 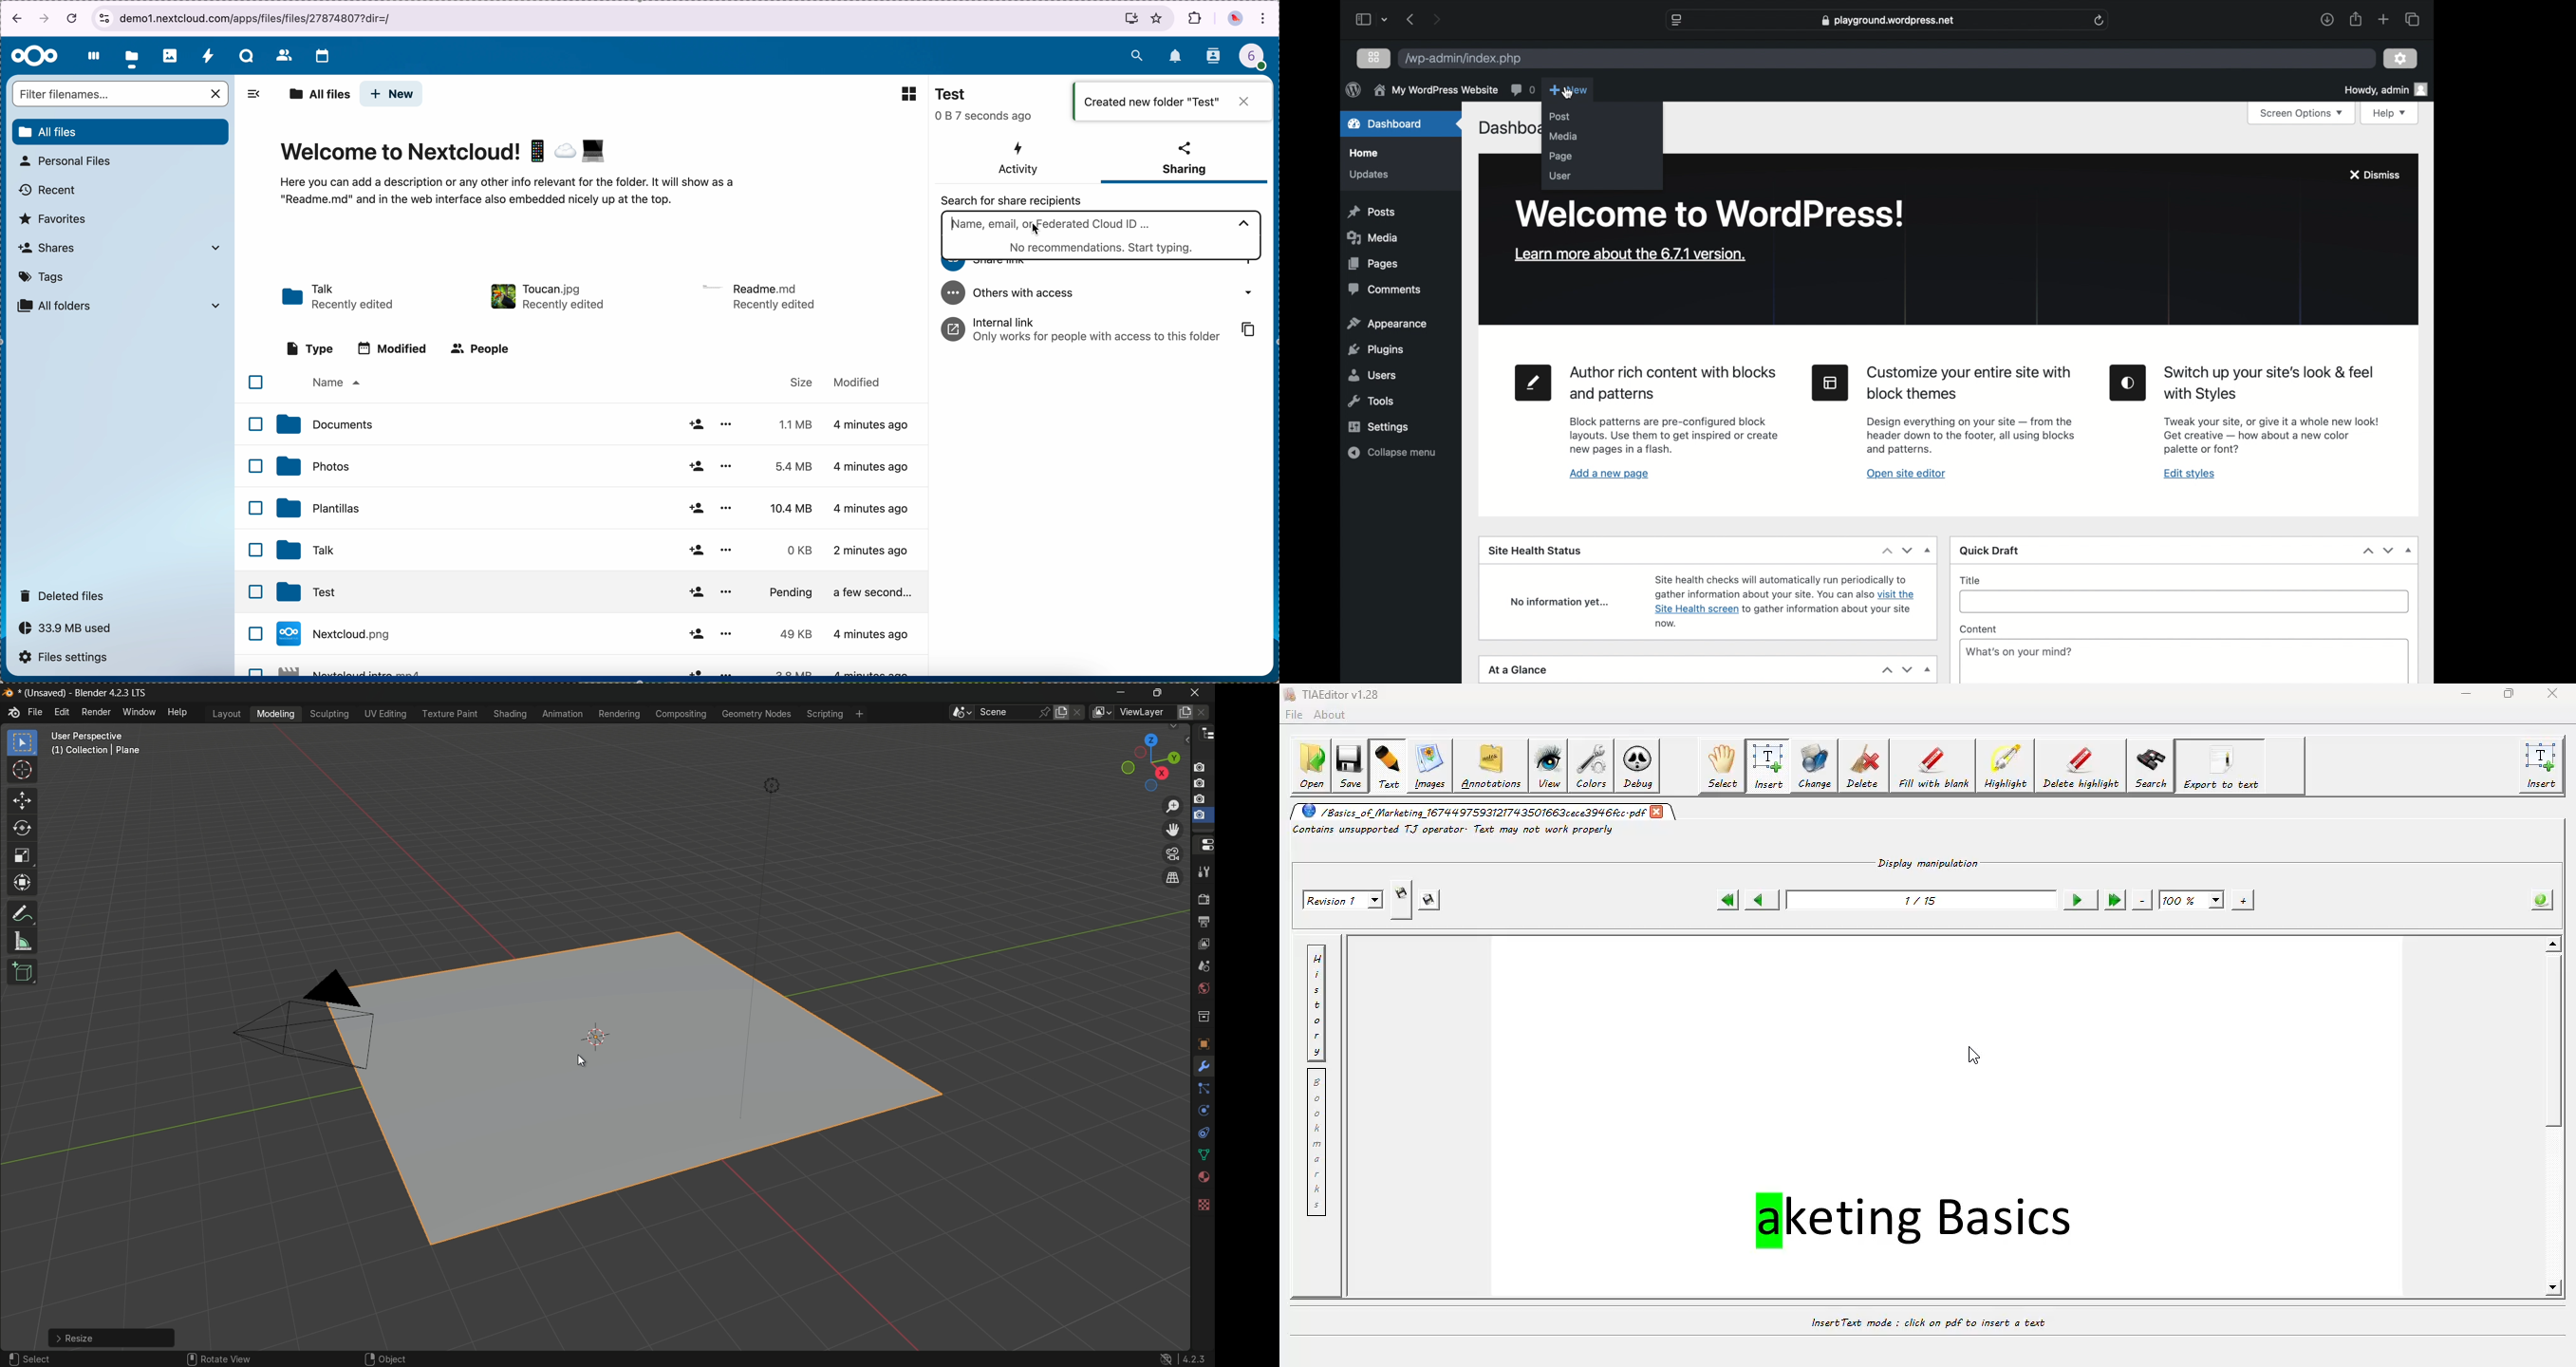 I want to click on transform, so click(x=24, y=885).